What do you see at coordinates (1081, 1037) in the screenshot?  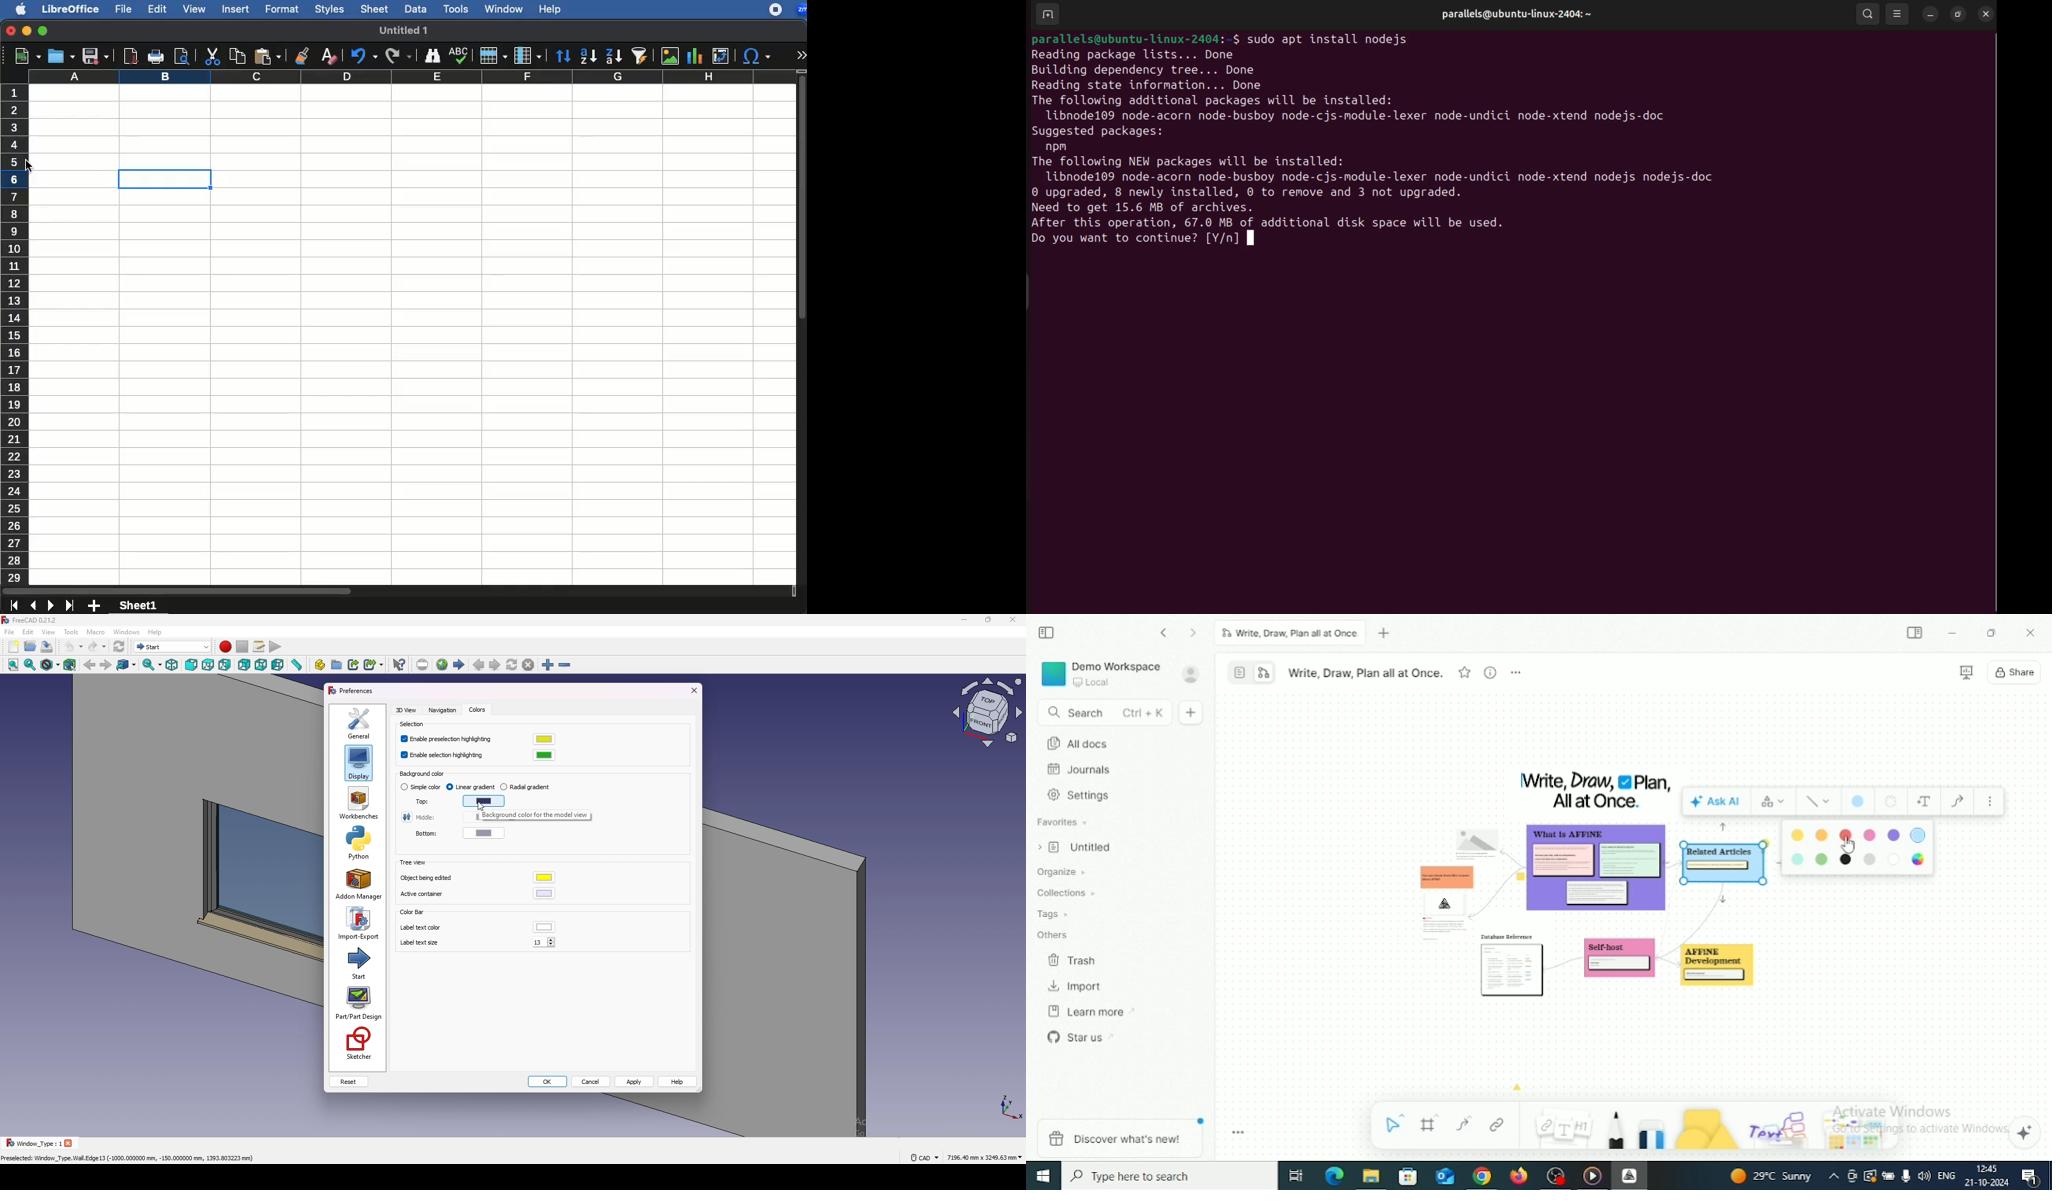 I see `Star us` at bounding box center [1081, 1037].